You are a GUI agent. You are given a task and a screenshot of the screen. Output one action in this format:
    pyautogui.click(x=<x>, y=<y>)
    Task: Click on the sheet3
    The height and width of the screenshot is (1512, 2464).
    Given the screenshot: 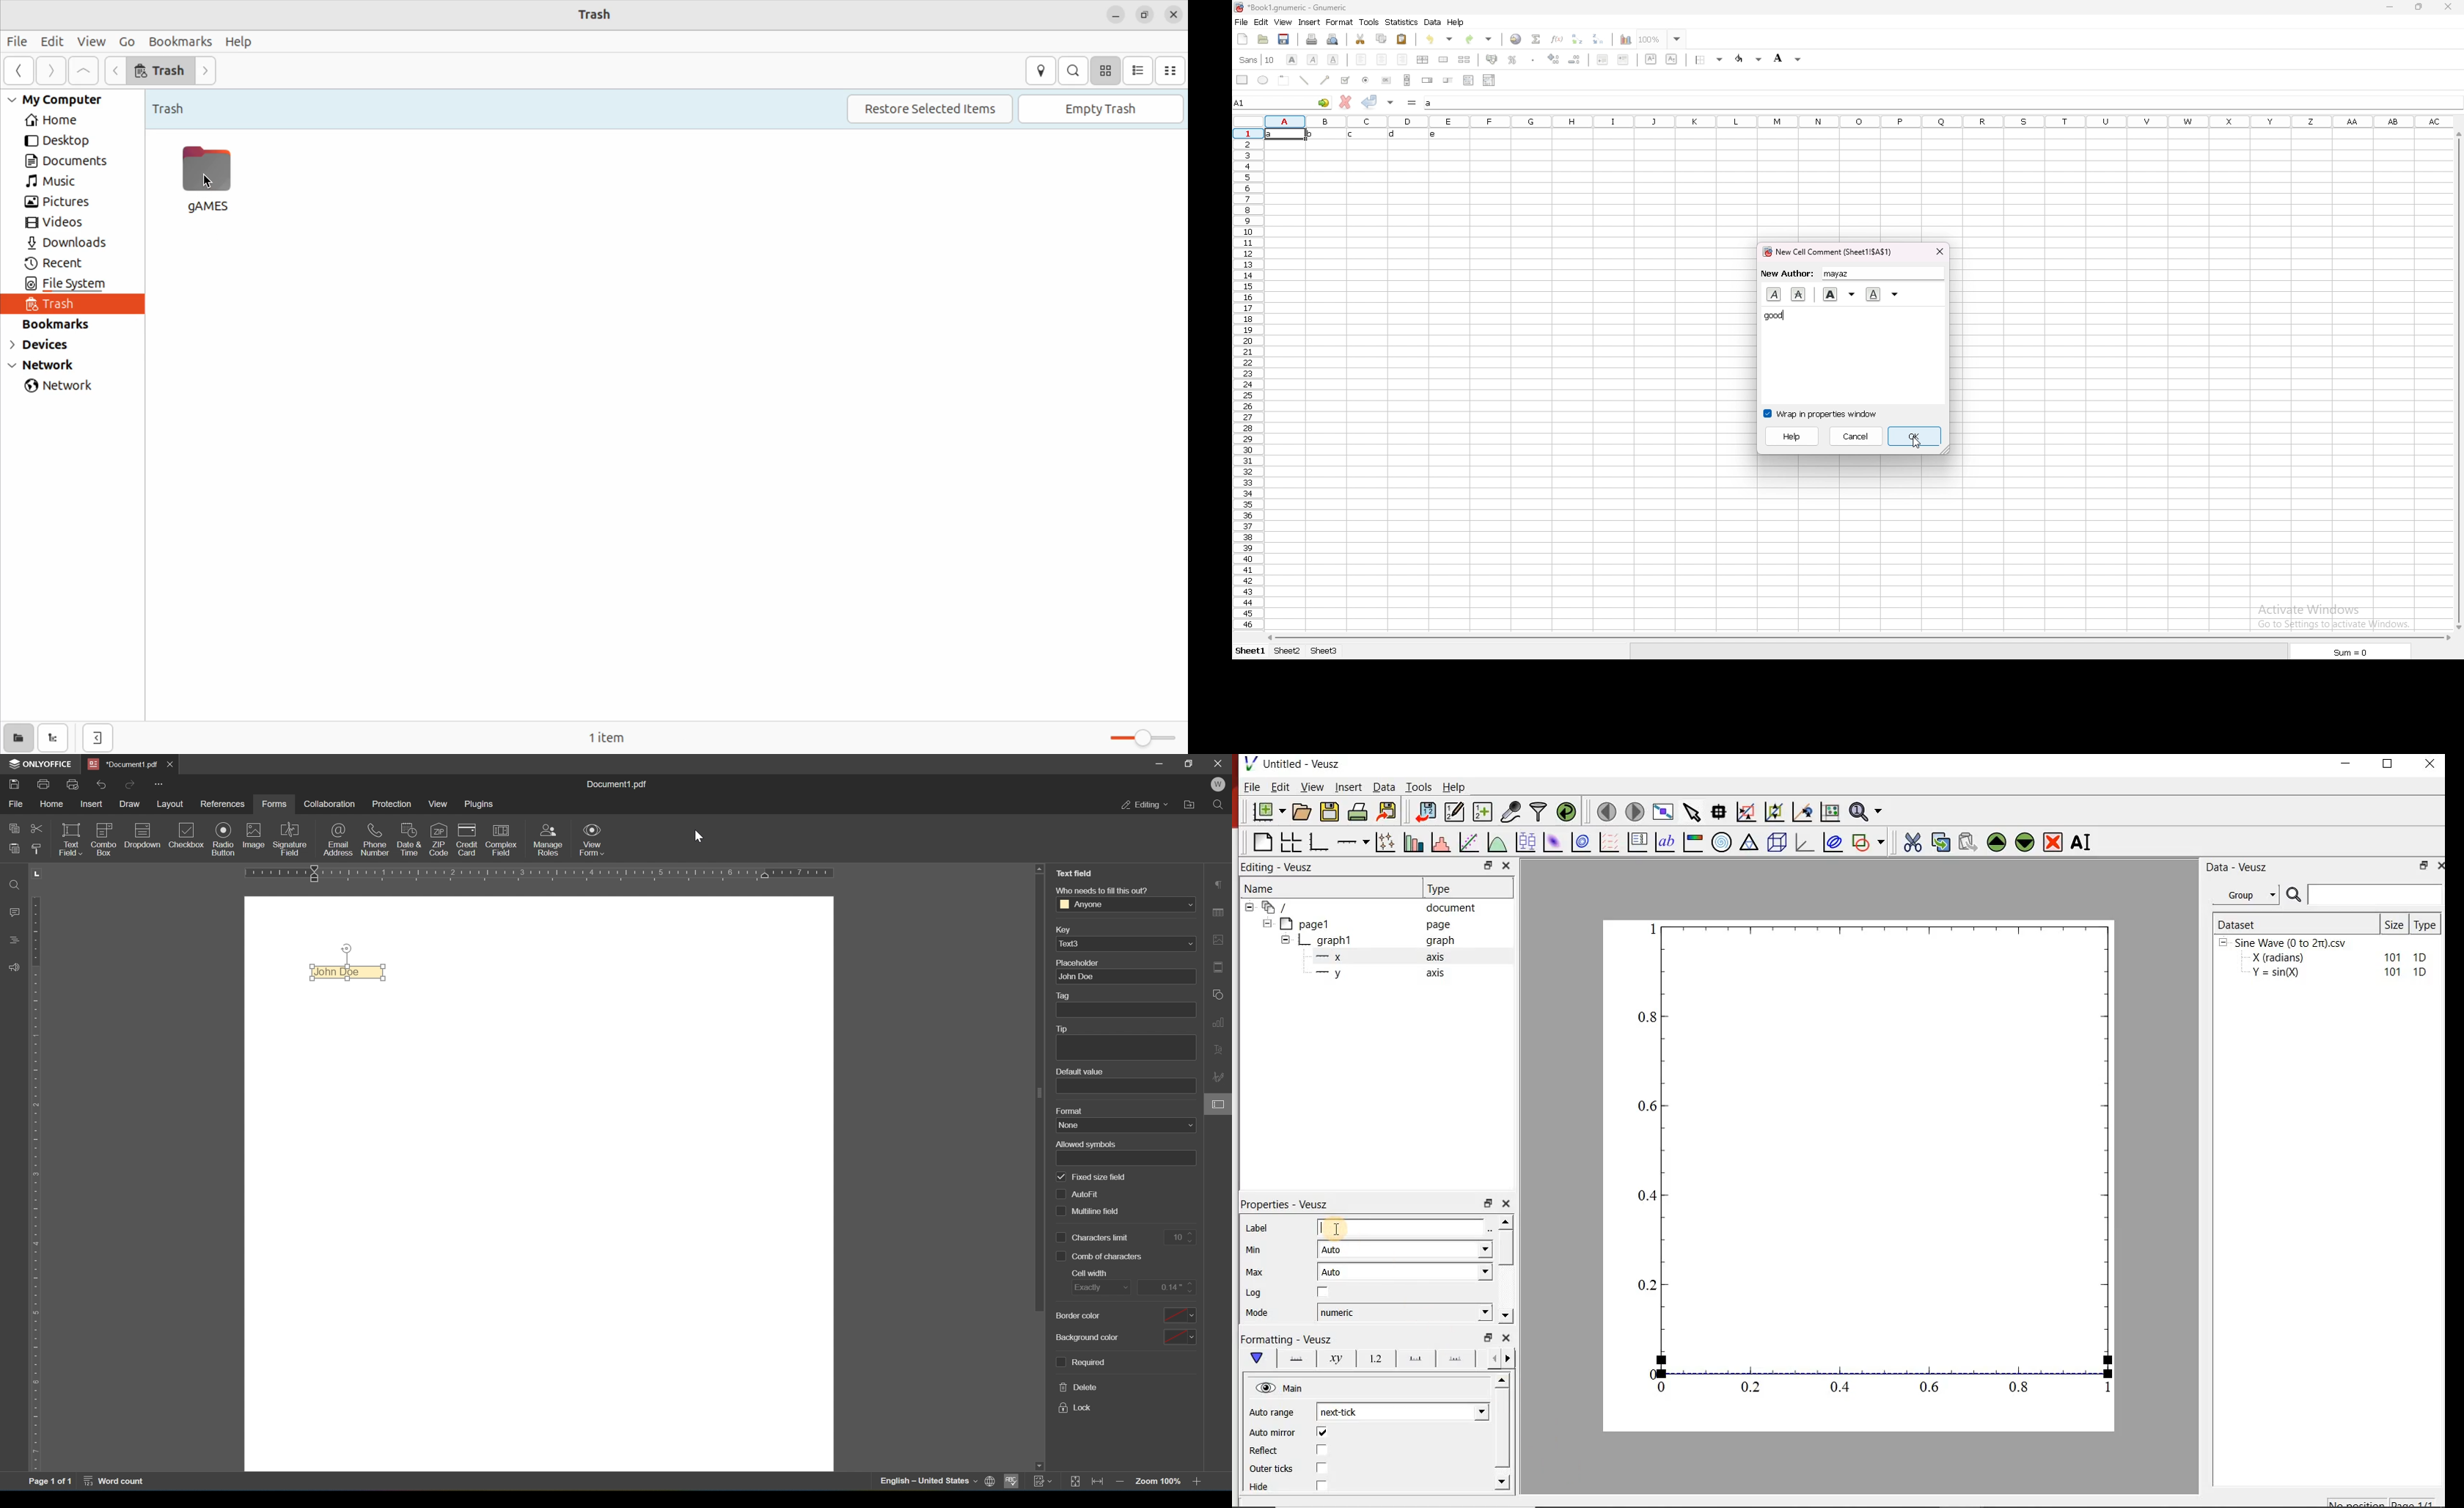 What is the action you would take?
    pyautogui.click(x=1328, y=653)
    